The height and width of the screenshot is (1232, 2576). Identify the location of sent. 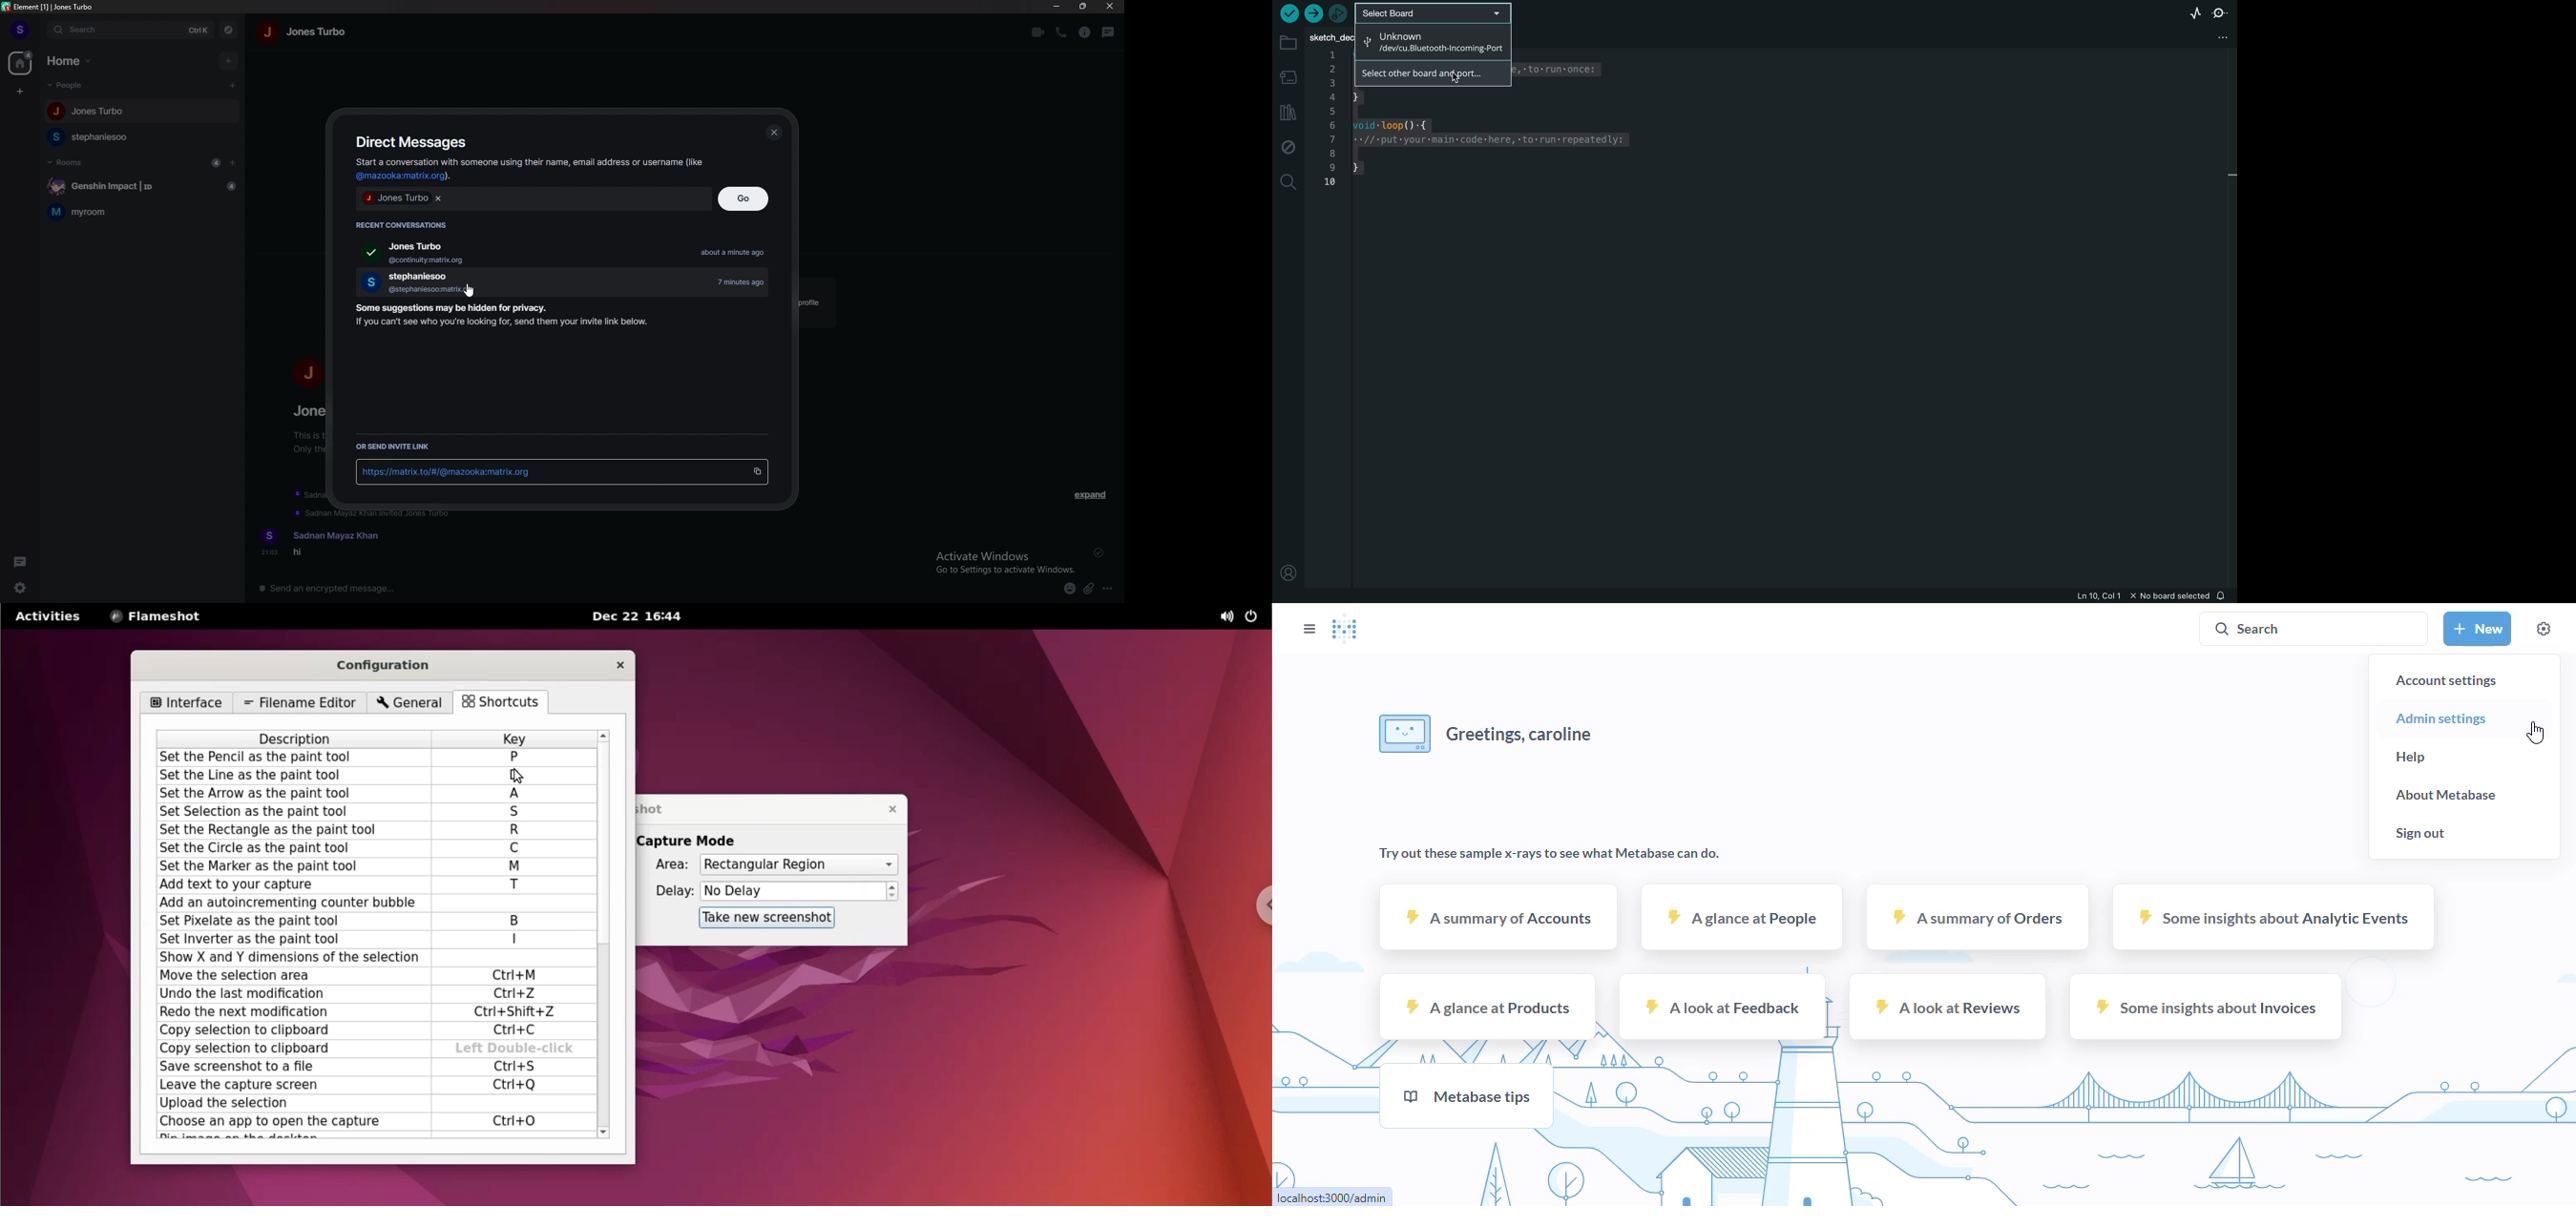
(1097, 553).